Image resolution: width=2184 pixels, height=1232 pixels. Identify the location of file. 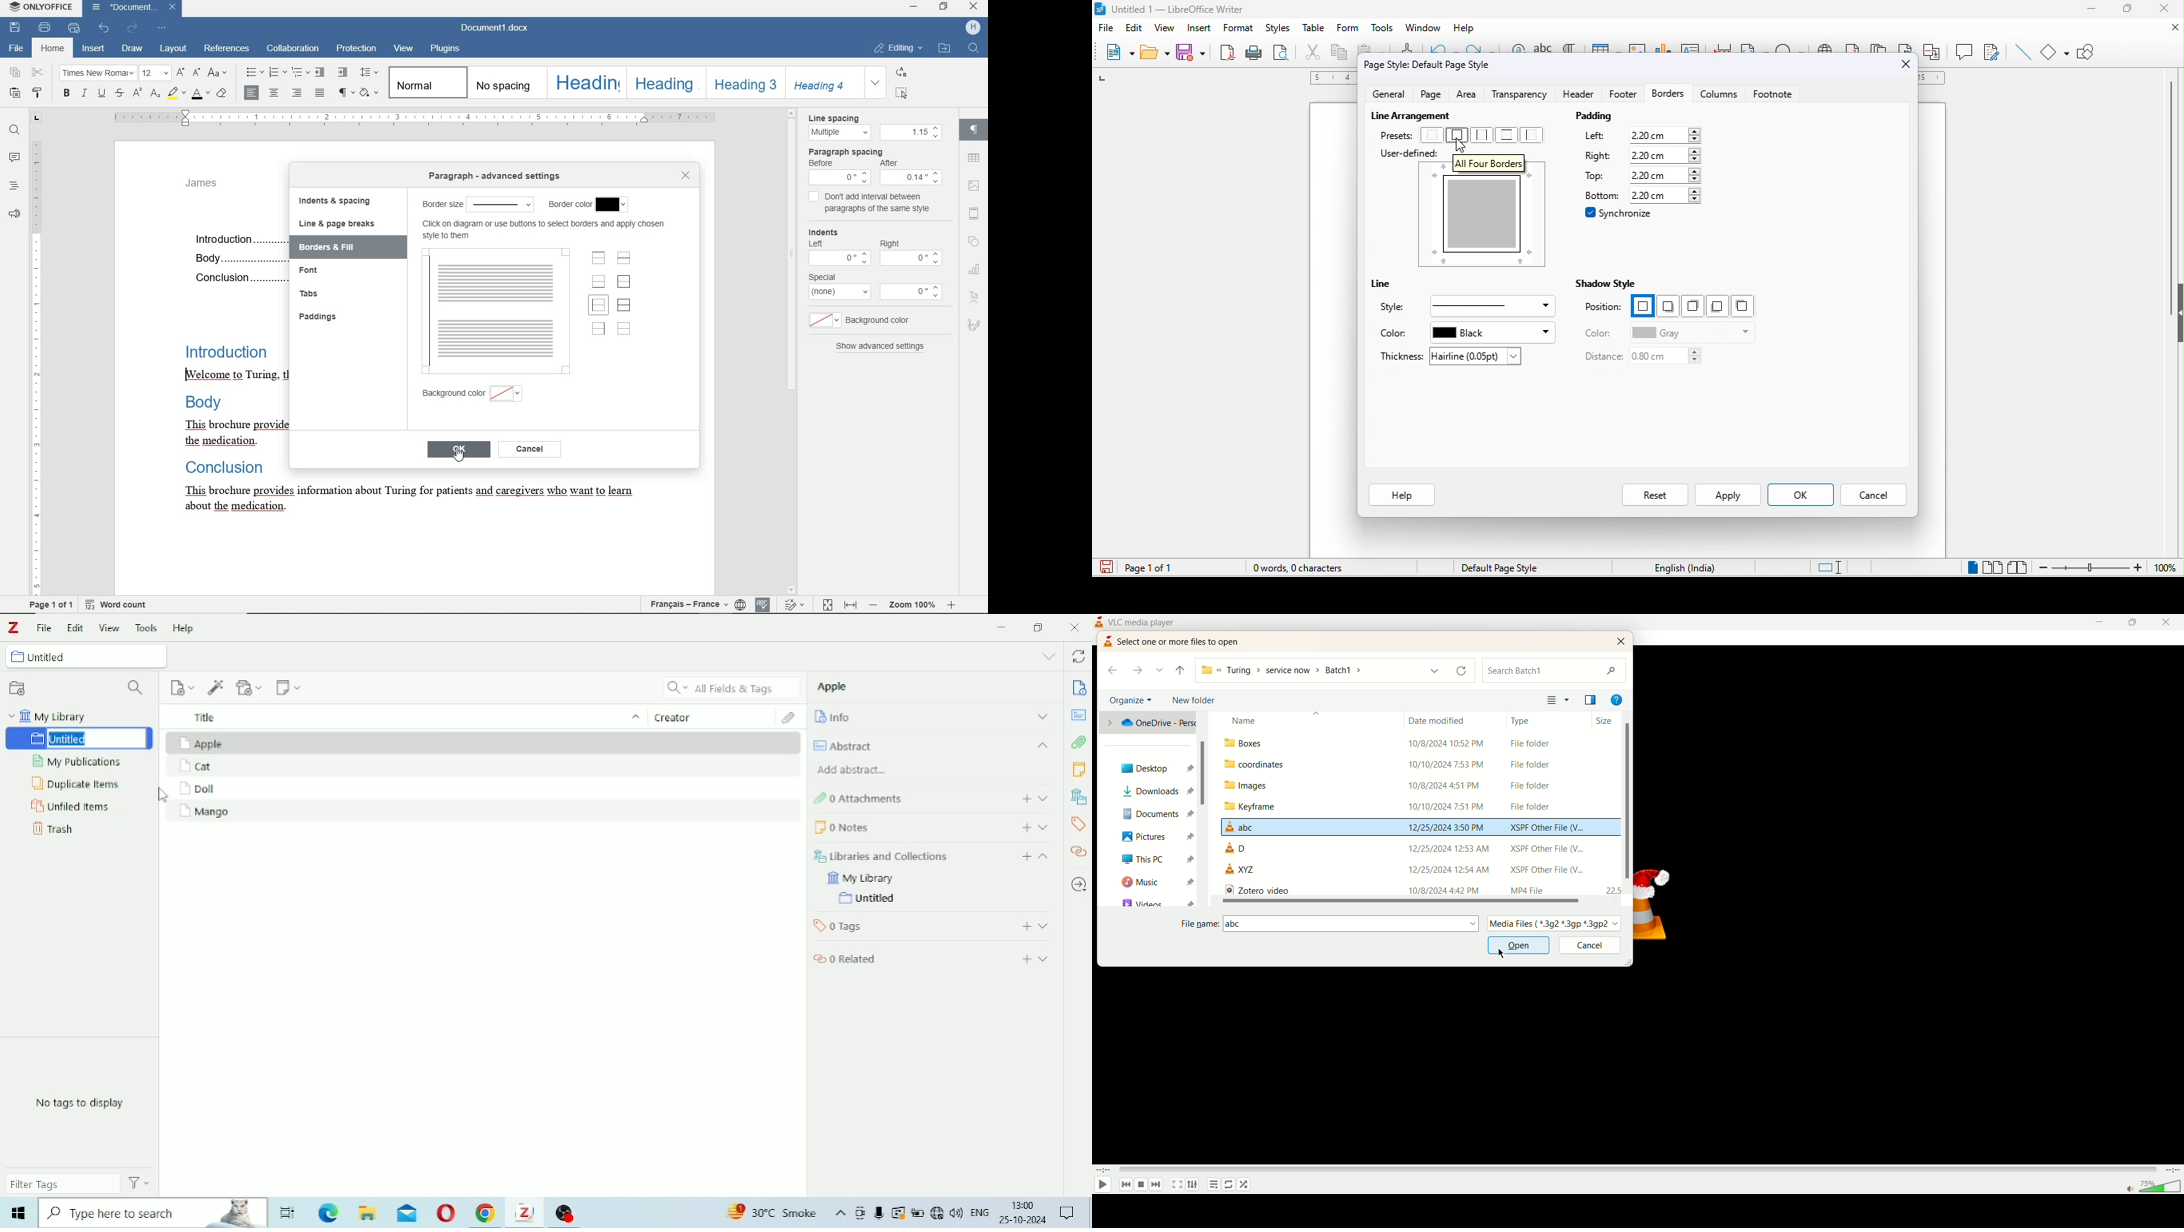
(1416, 848).